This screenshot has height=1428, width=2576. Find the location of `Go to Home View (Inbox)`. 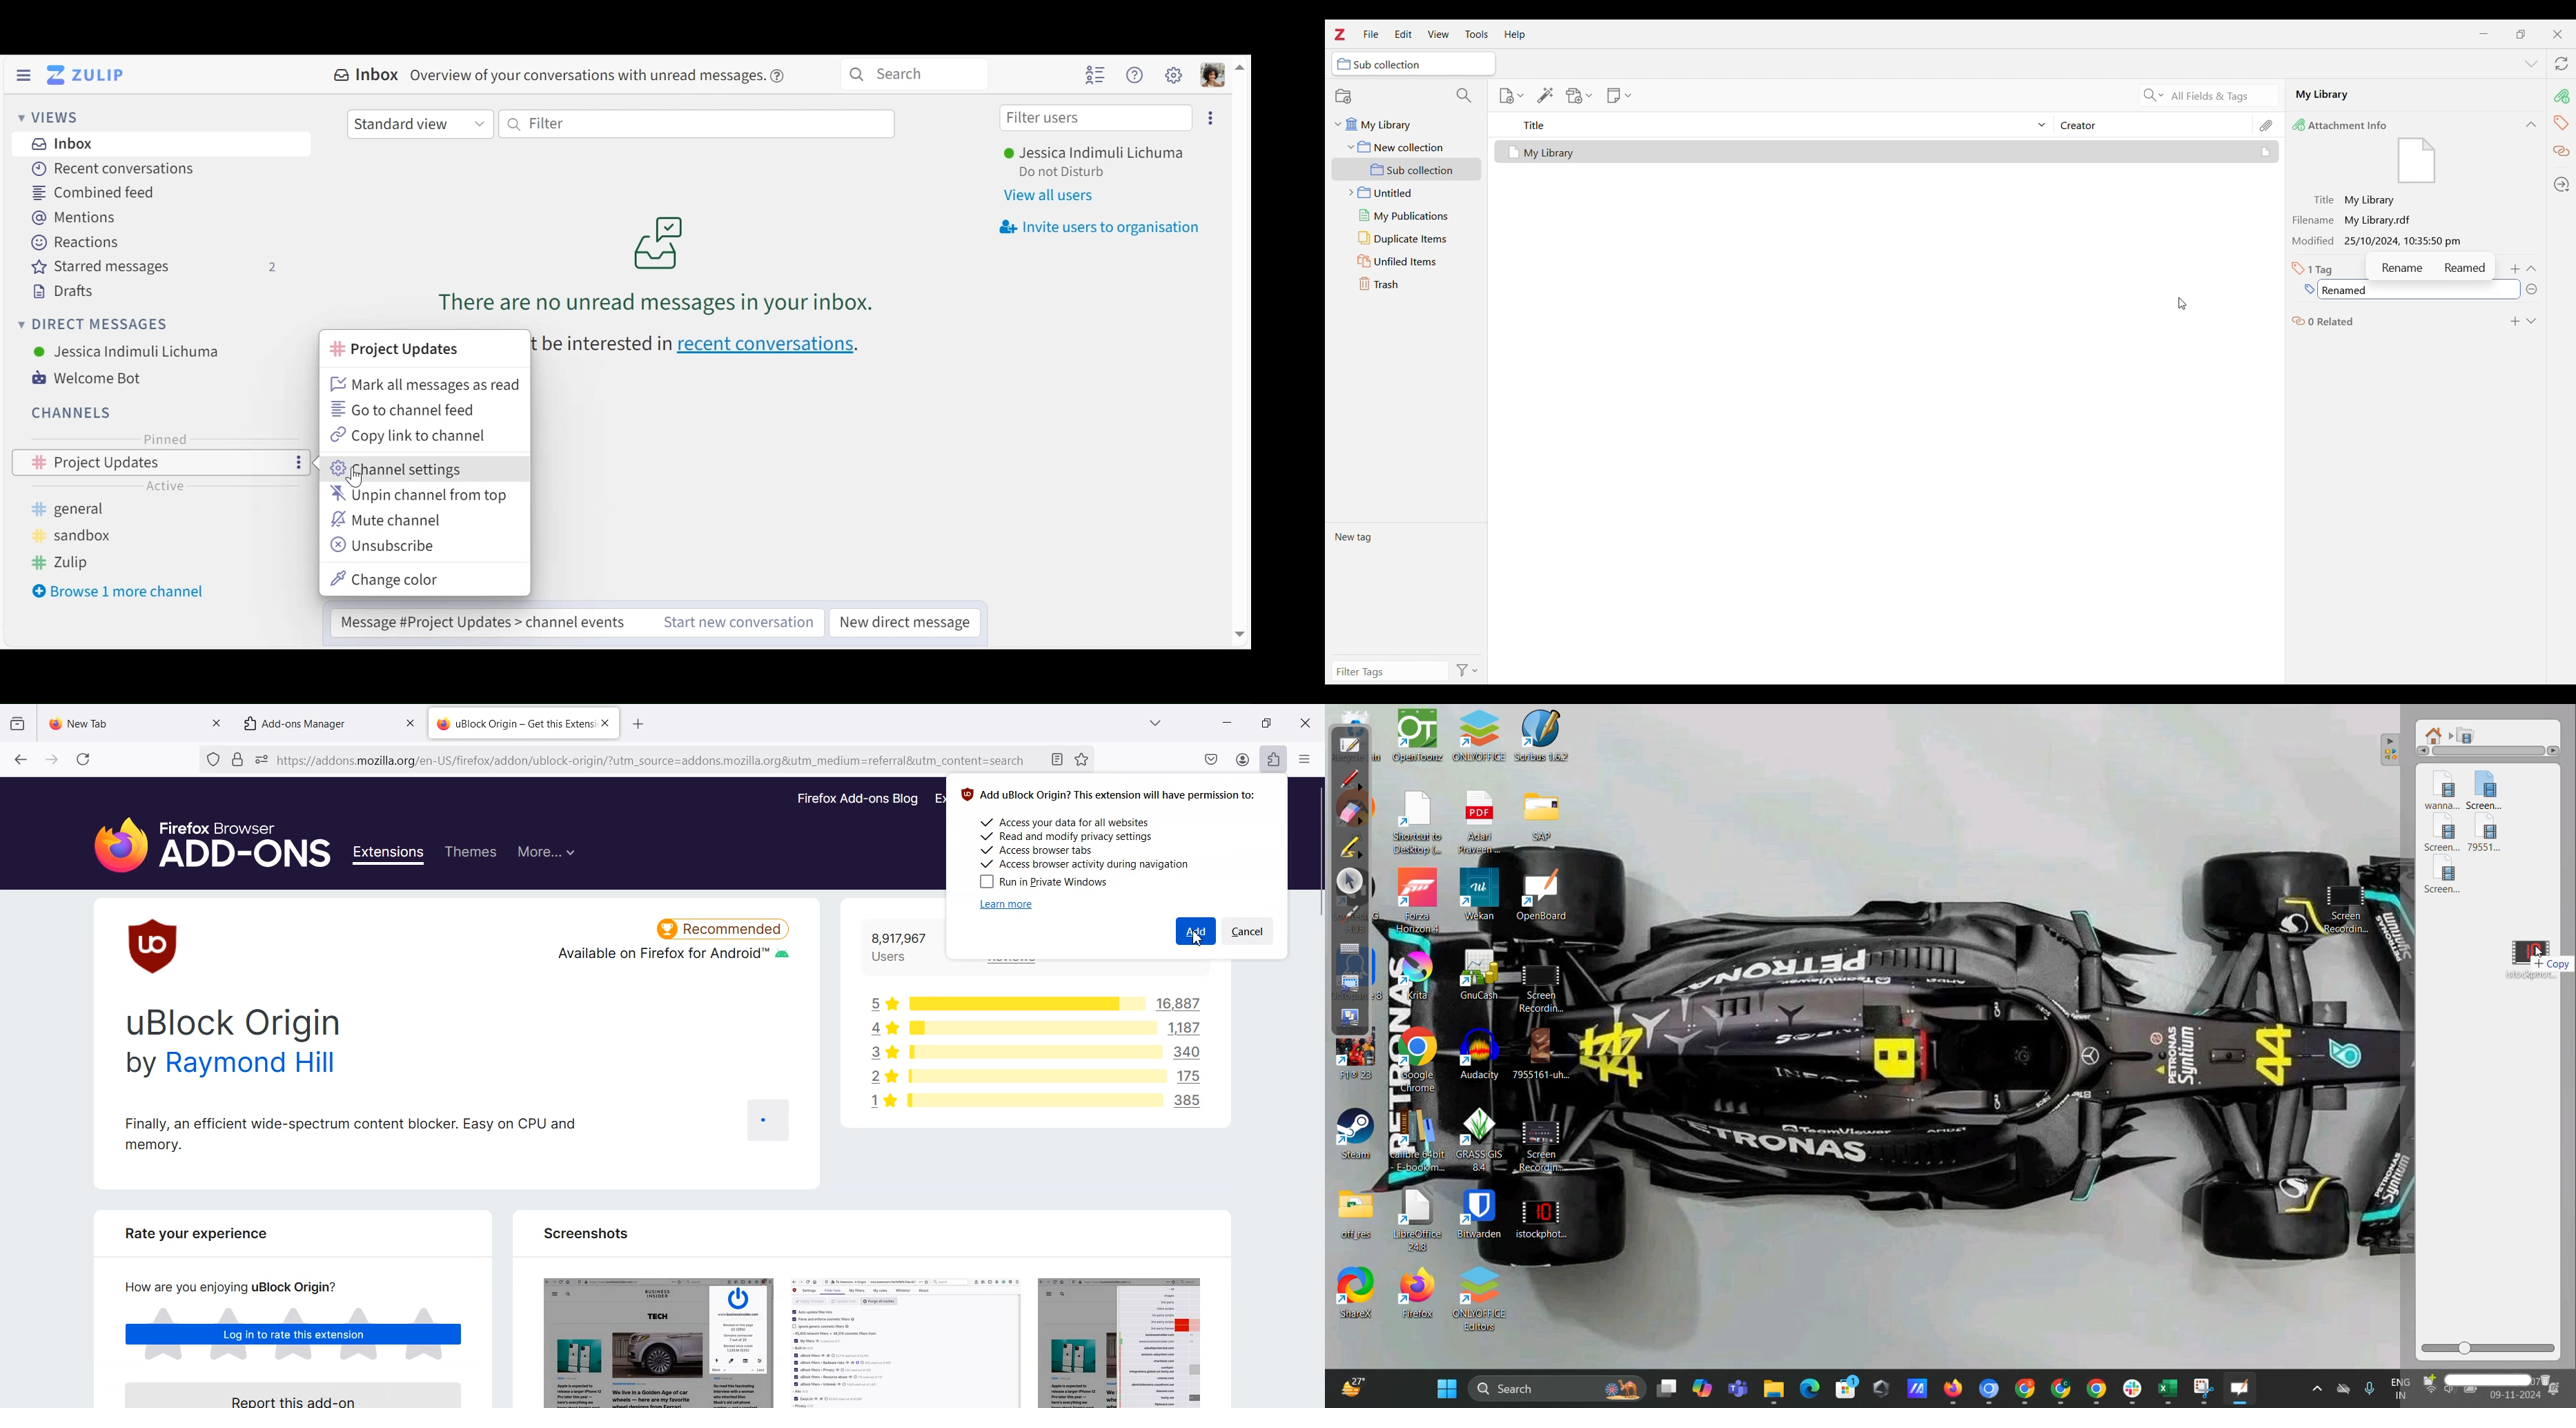

Go to Home View (Inbox) is located at coordinates (89, 74).